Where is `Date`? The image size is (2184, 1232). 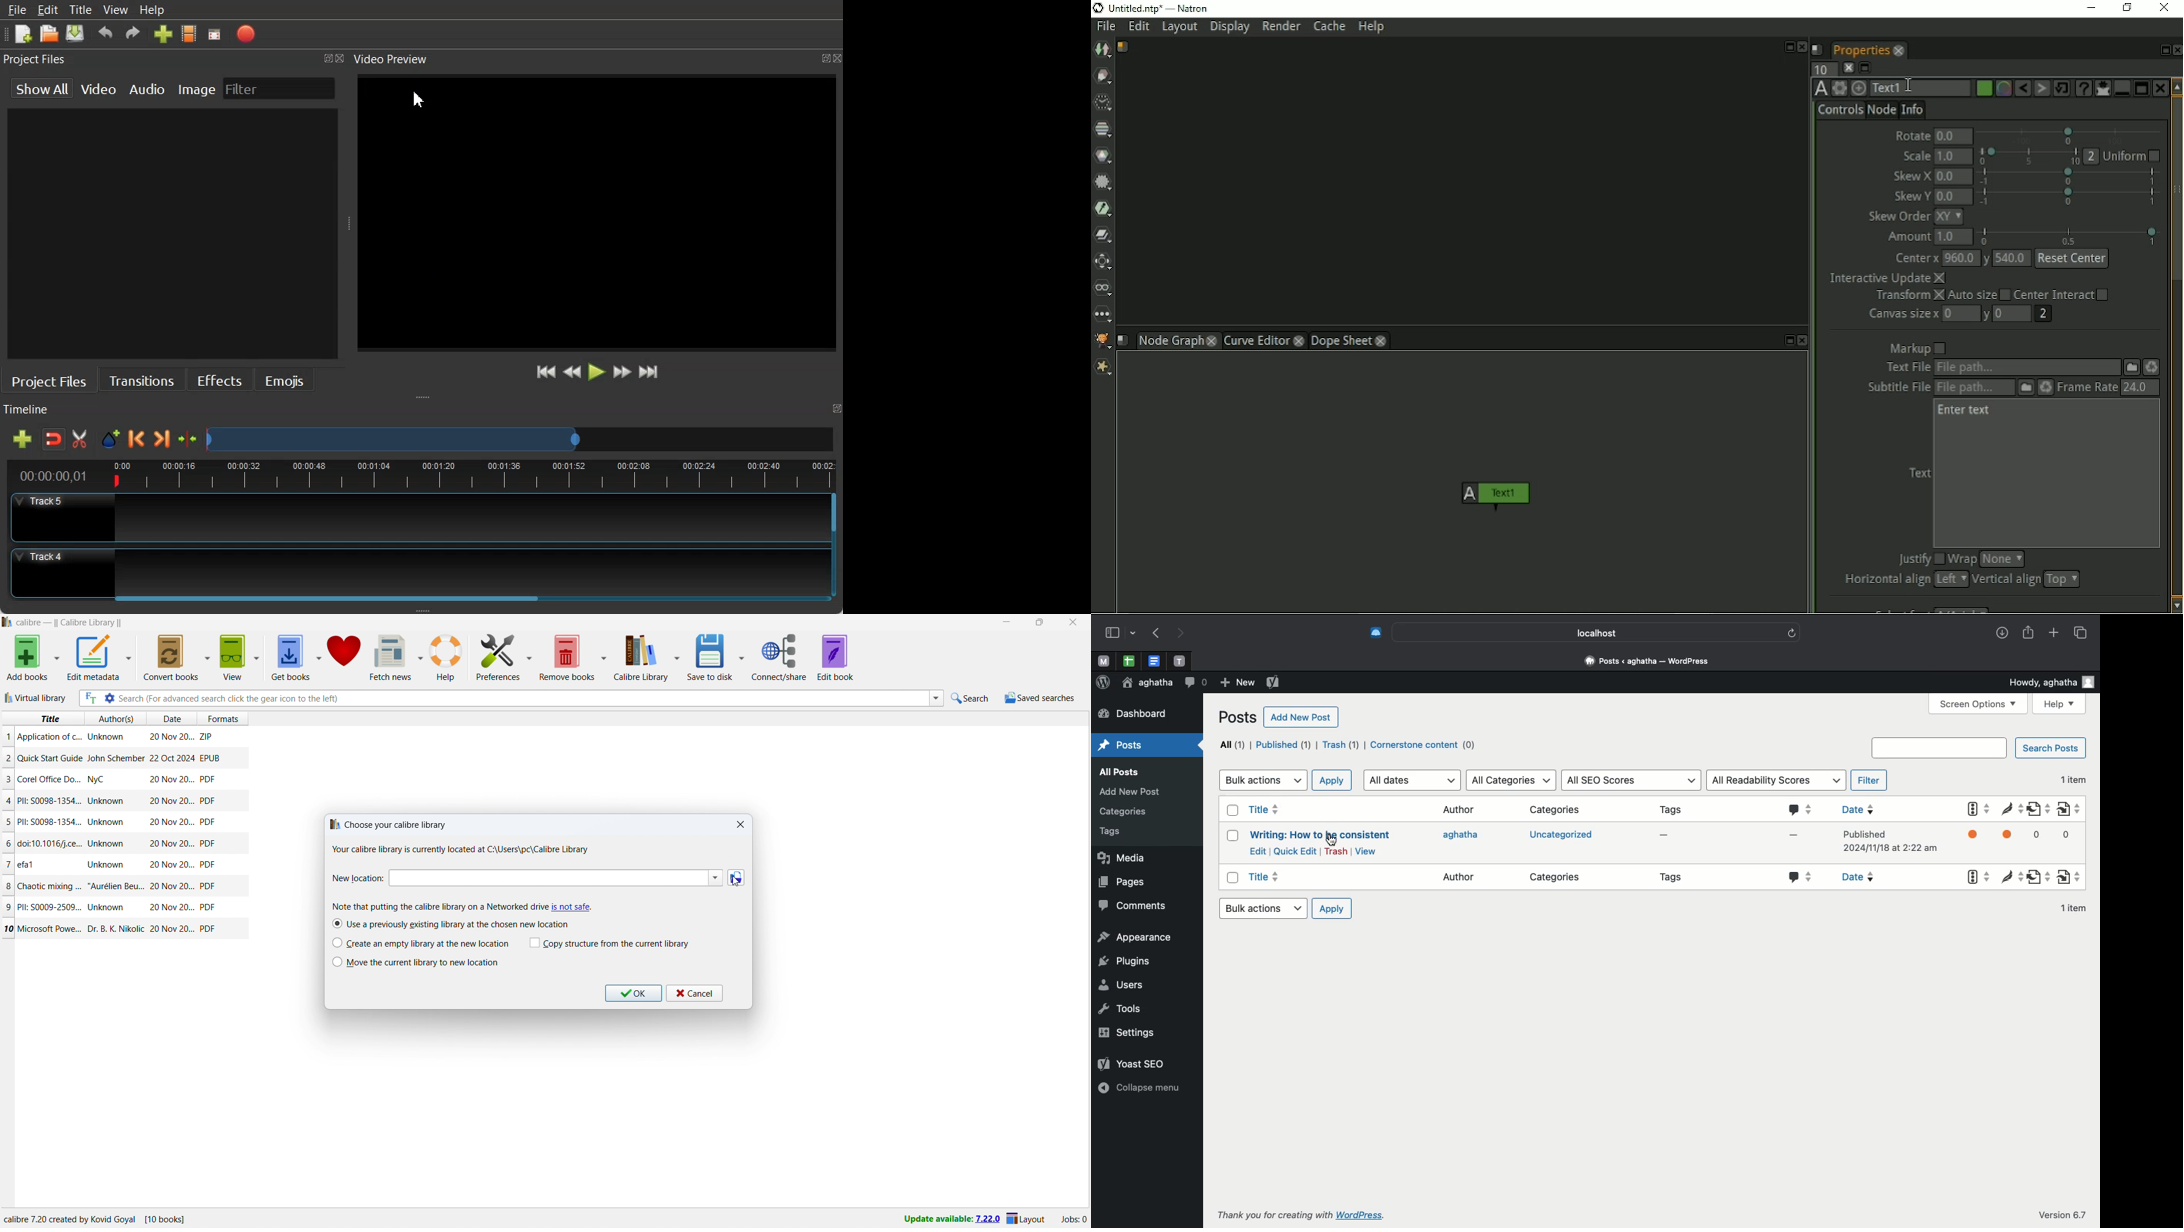 Date is located at coordinates (172, 801).